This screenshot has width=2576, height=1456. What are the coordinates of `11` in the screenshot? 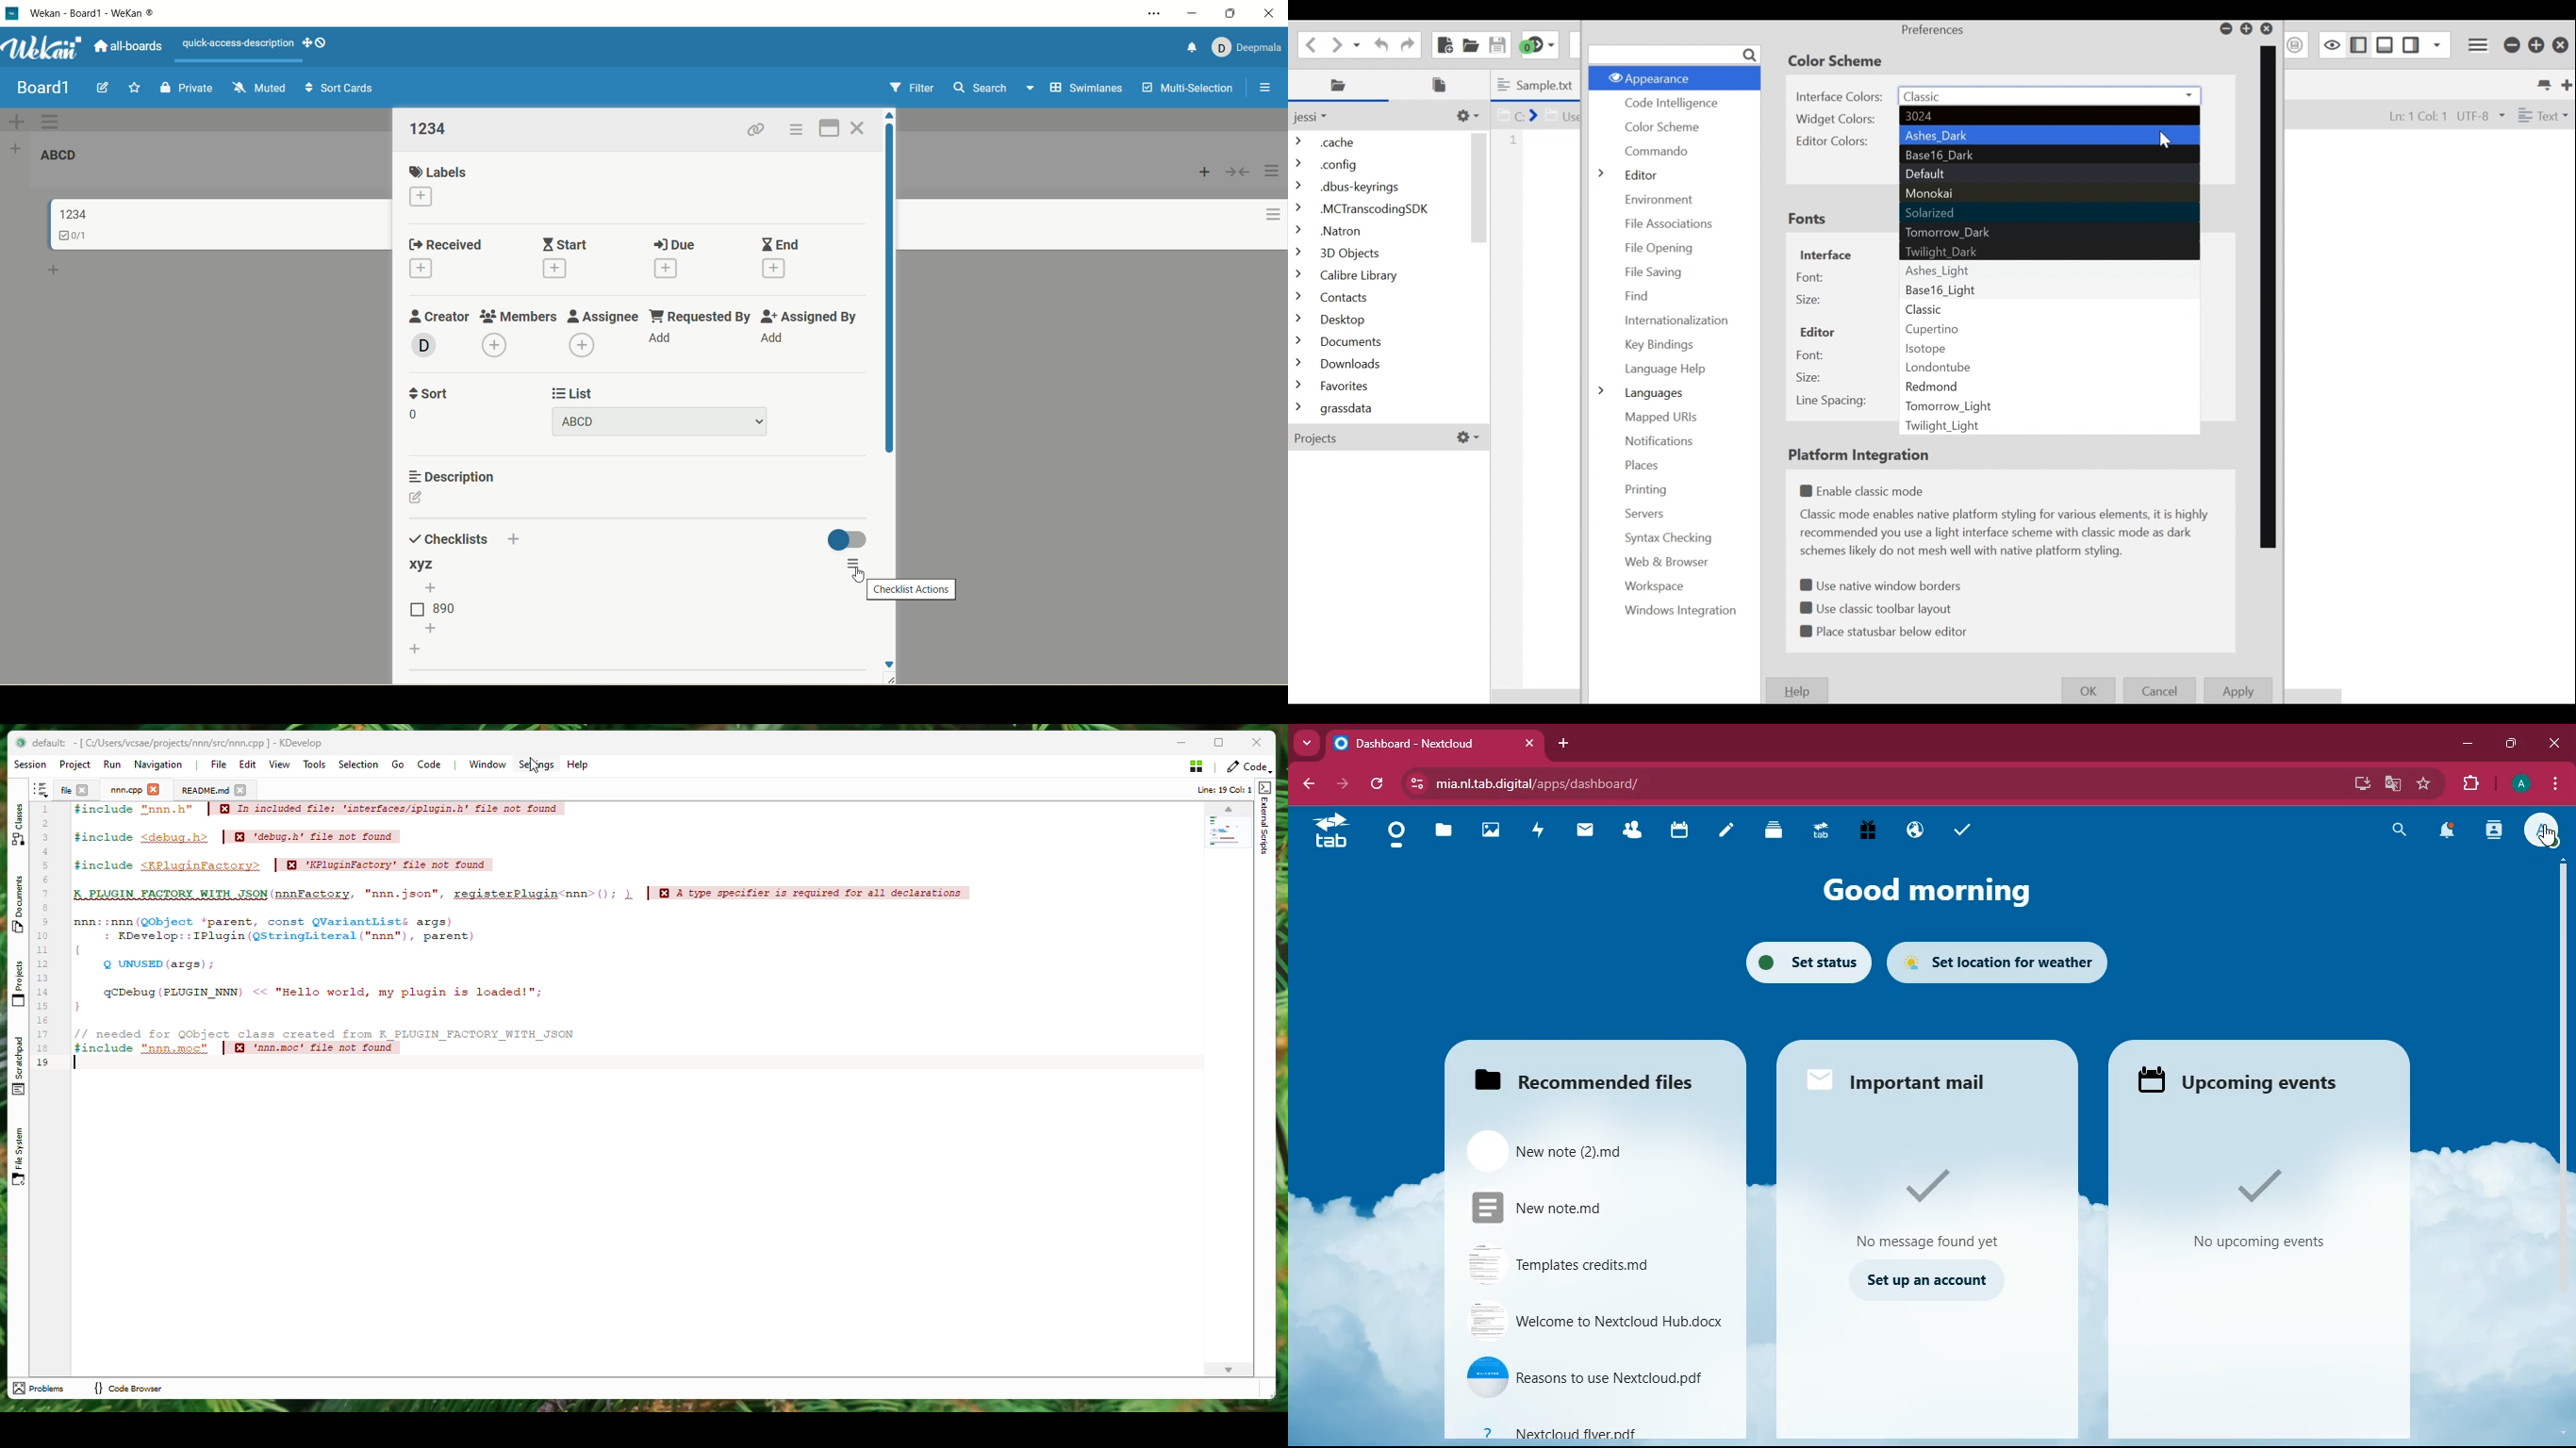 It's located at (43, 950).